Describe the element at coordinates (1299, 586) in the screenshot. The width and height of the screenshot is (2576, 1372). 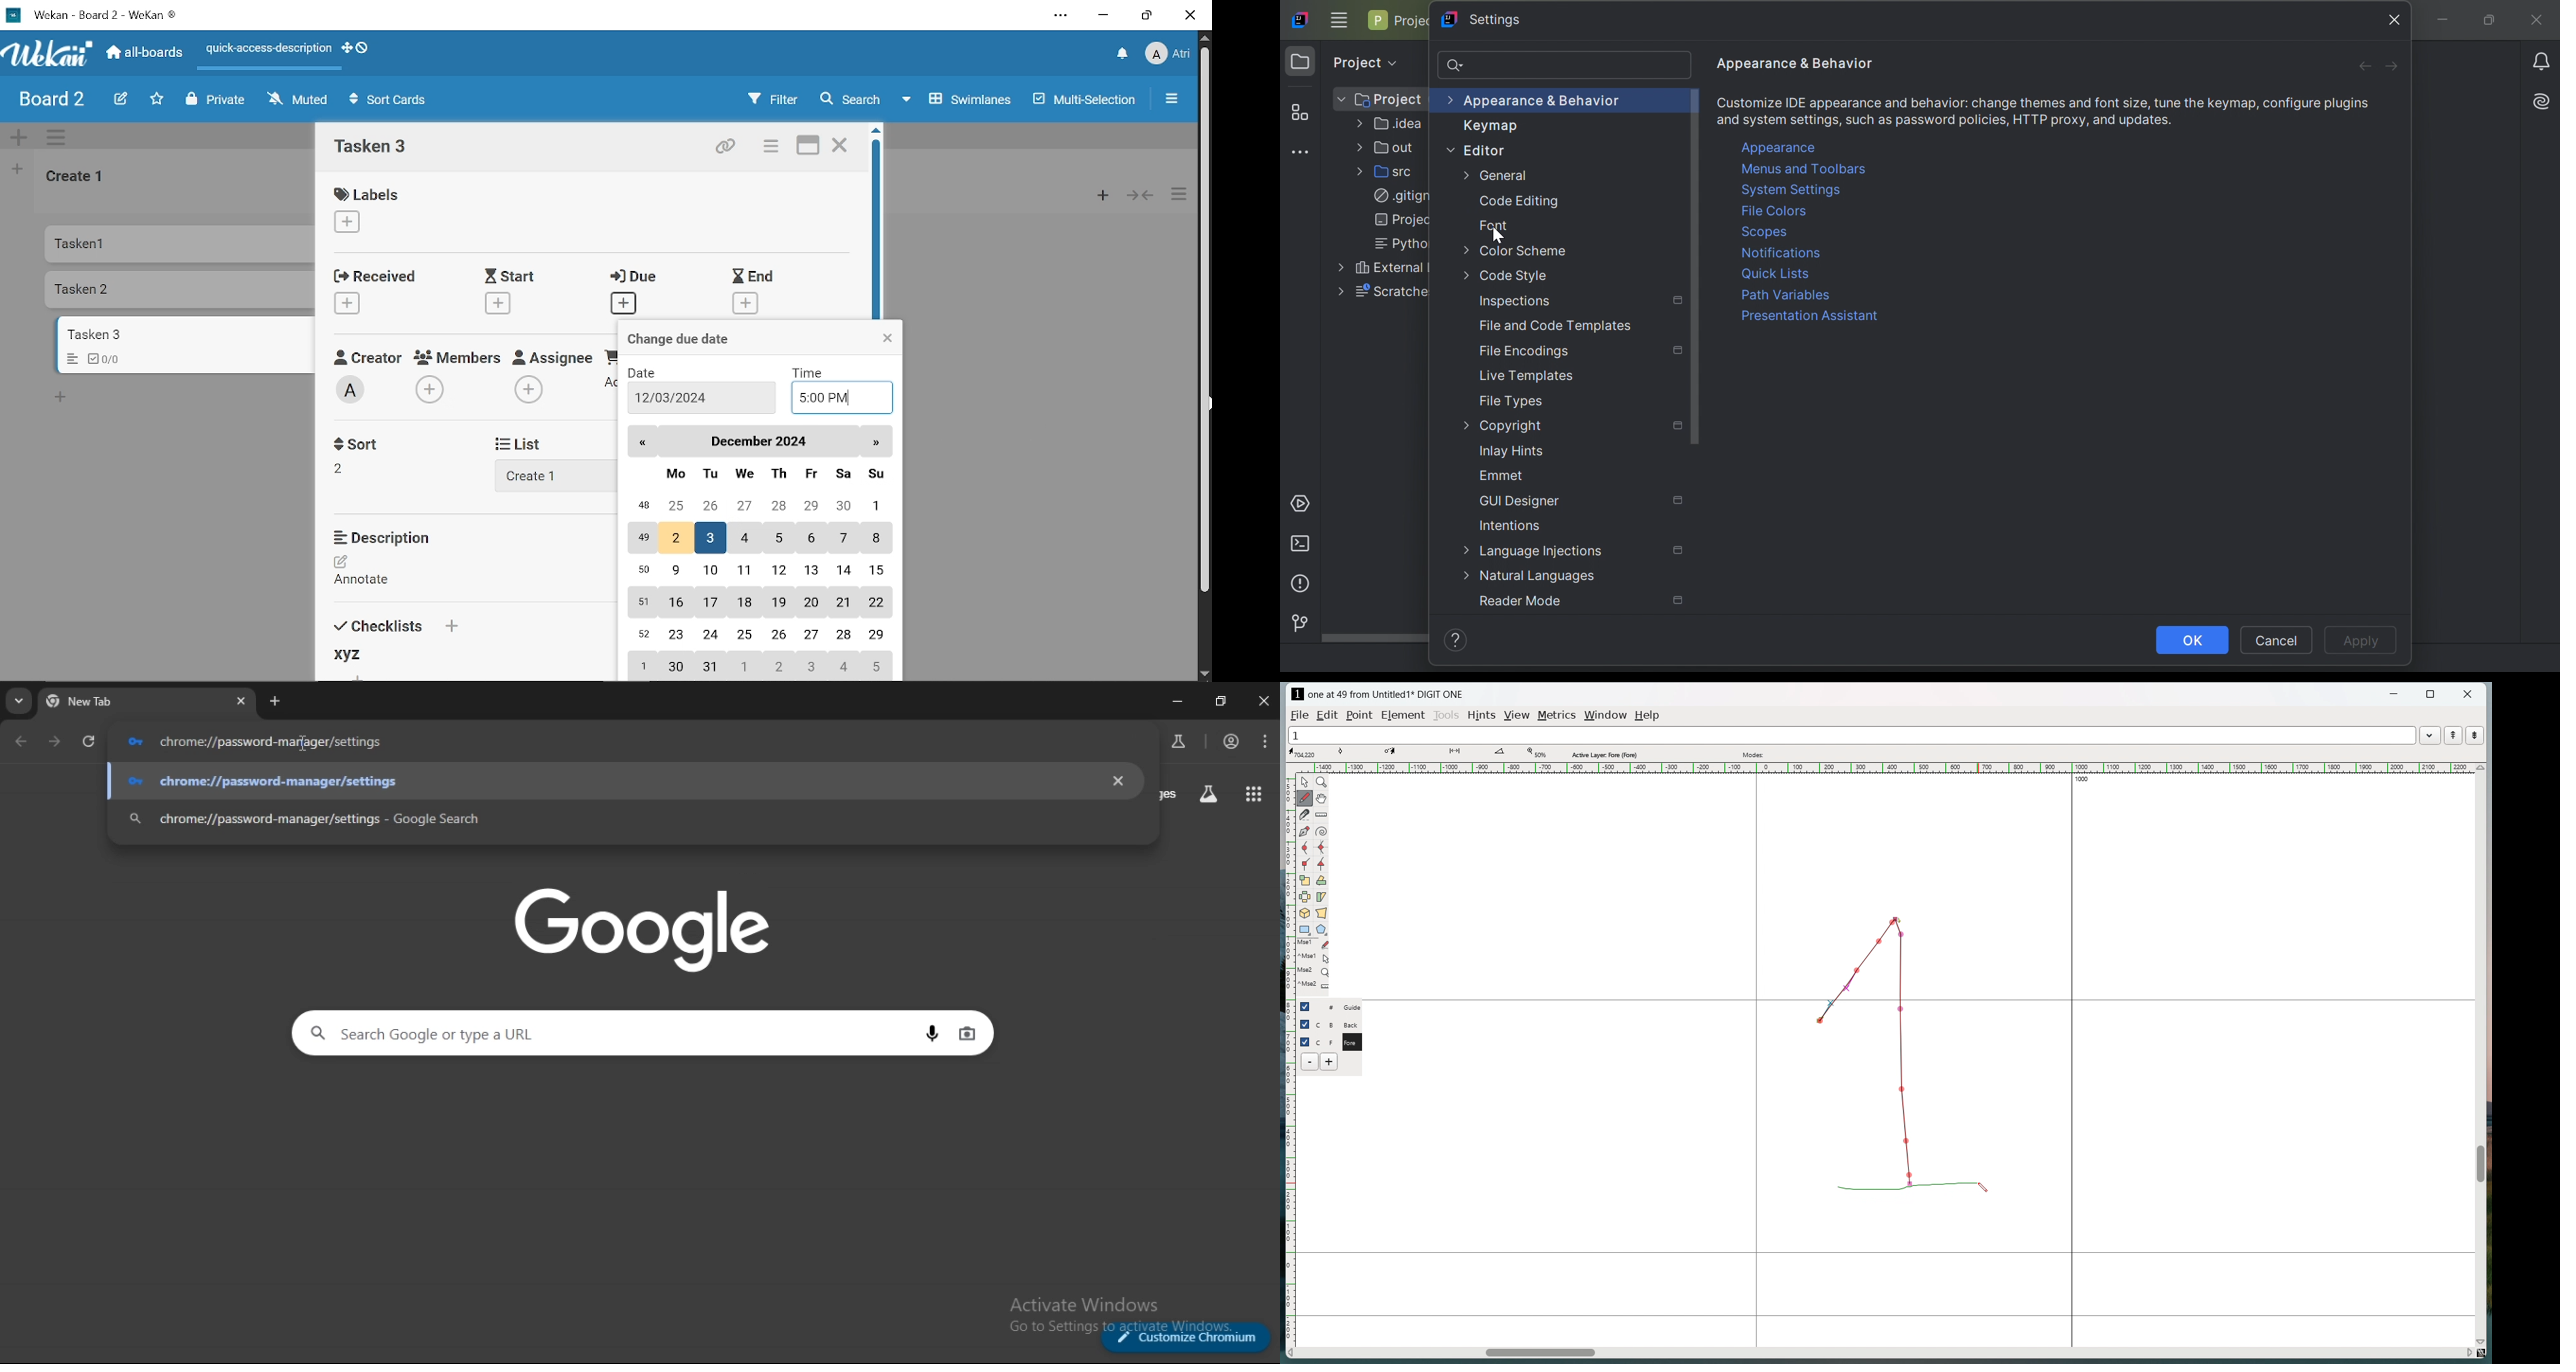
I see `Problems` at that location.